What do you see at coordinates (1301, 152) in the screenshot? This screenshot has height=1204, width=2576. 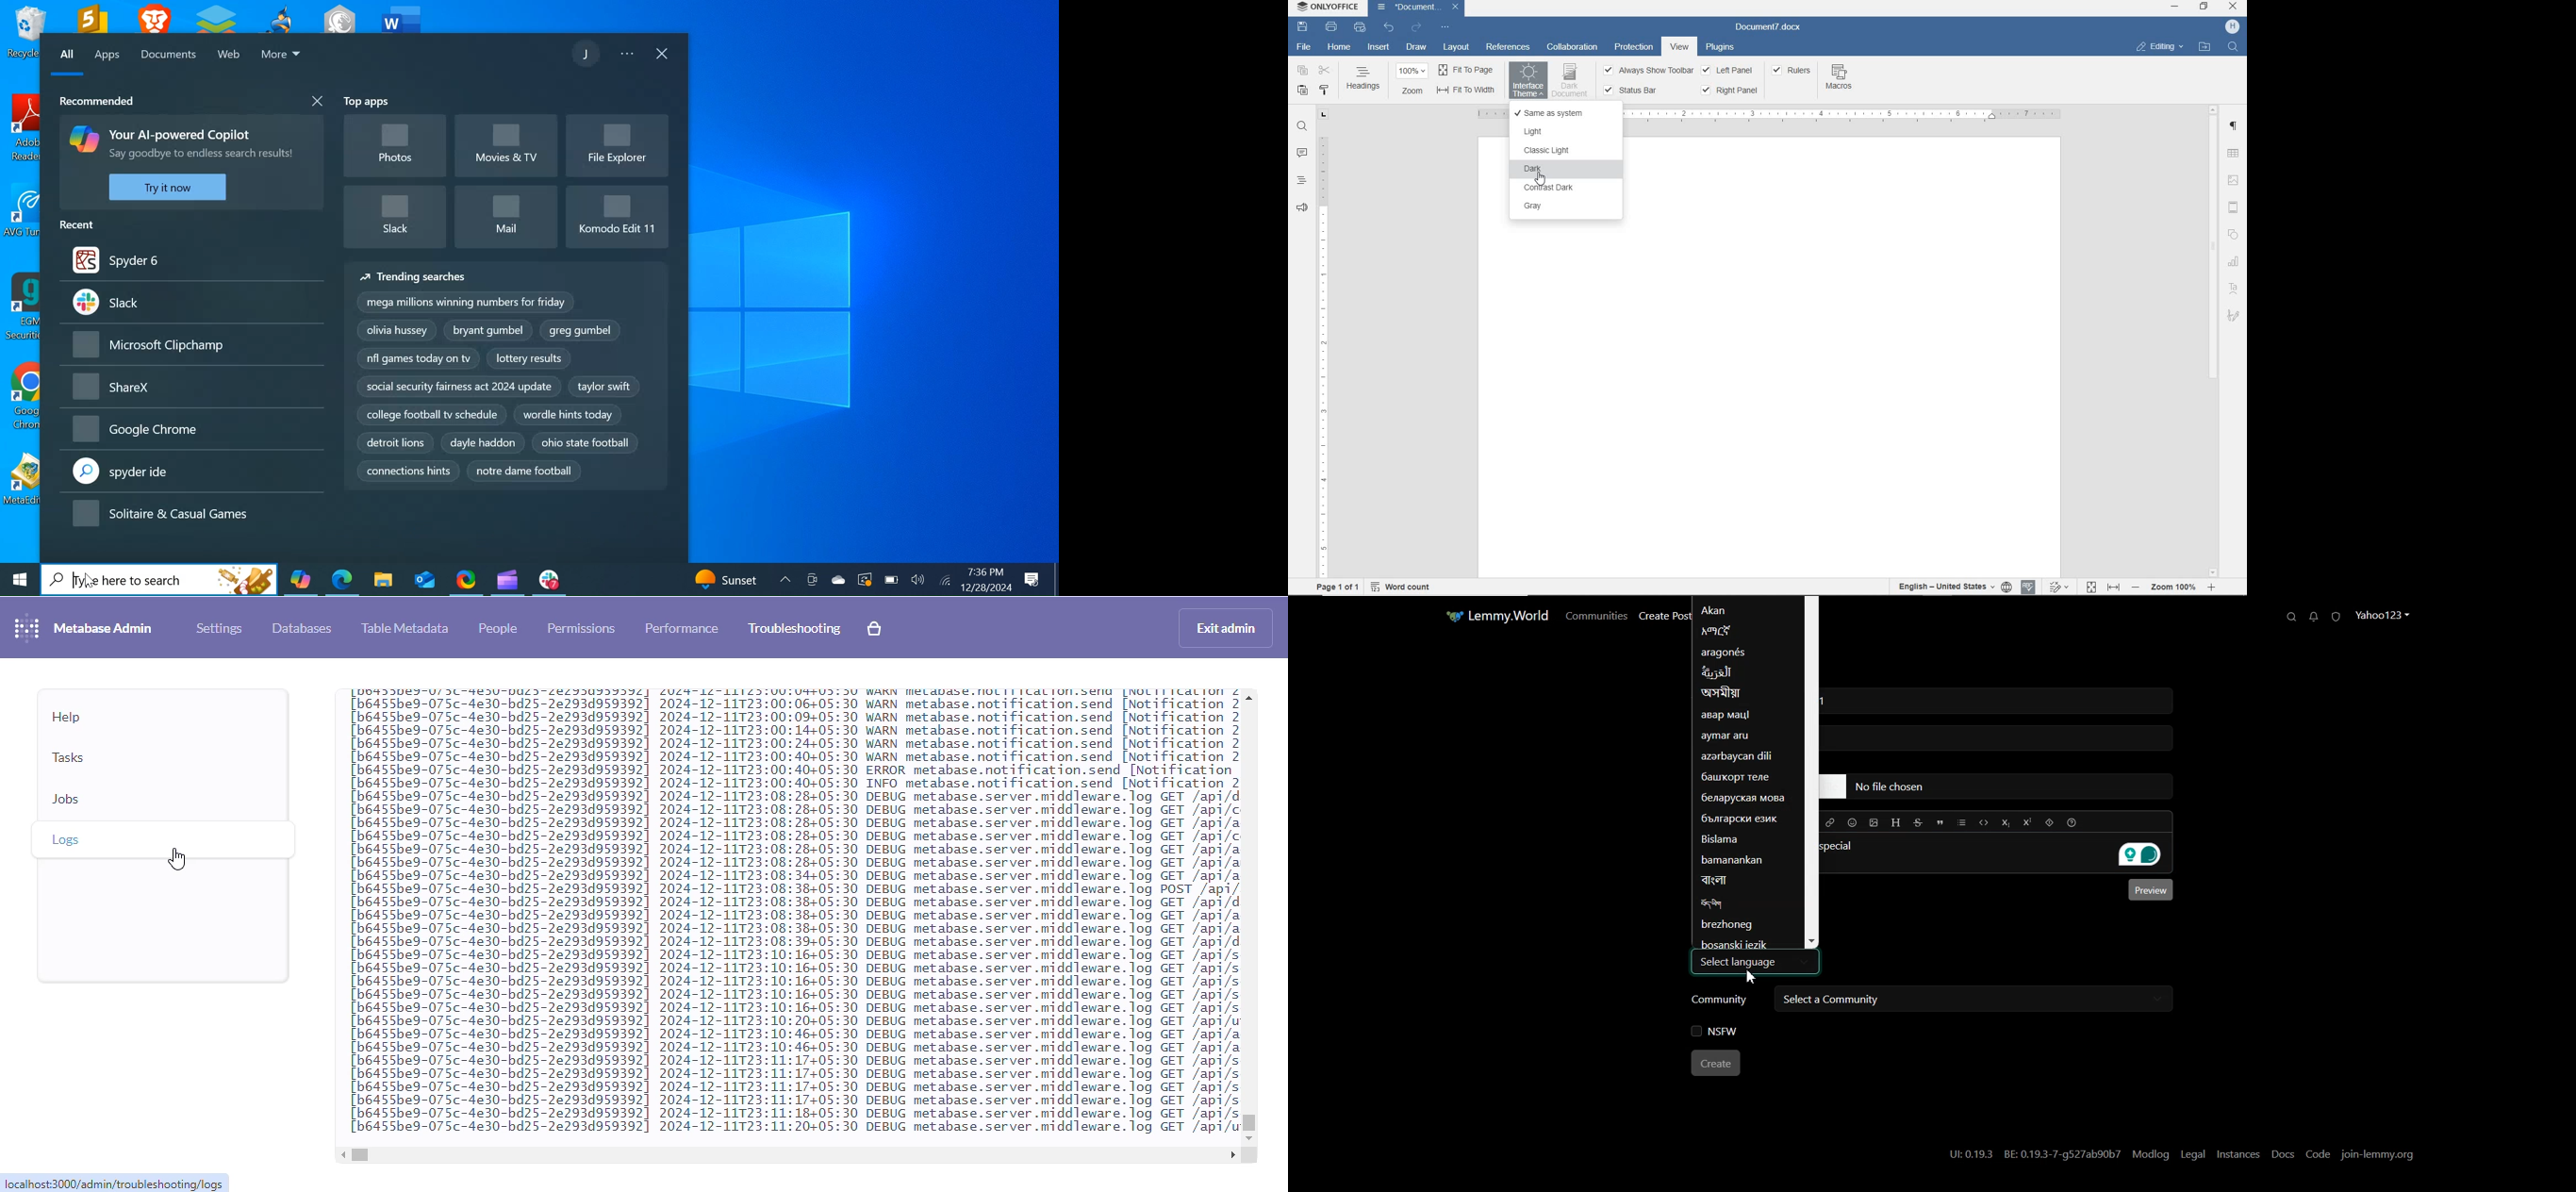 I see `COMMENTS` at bounding box center [1301, 152].